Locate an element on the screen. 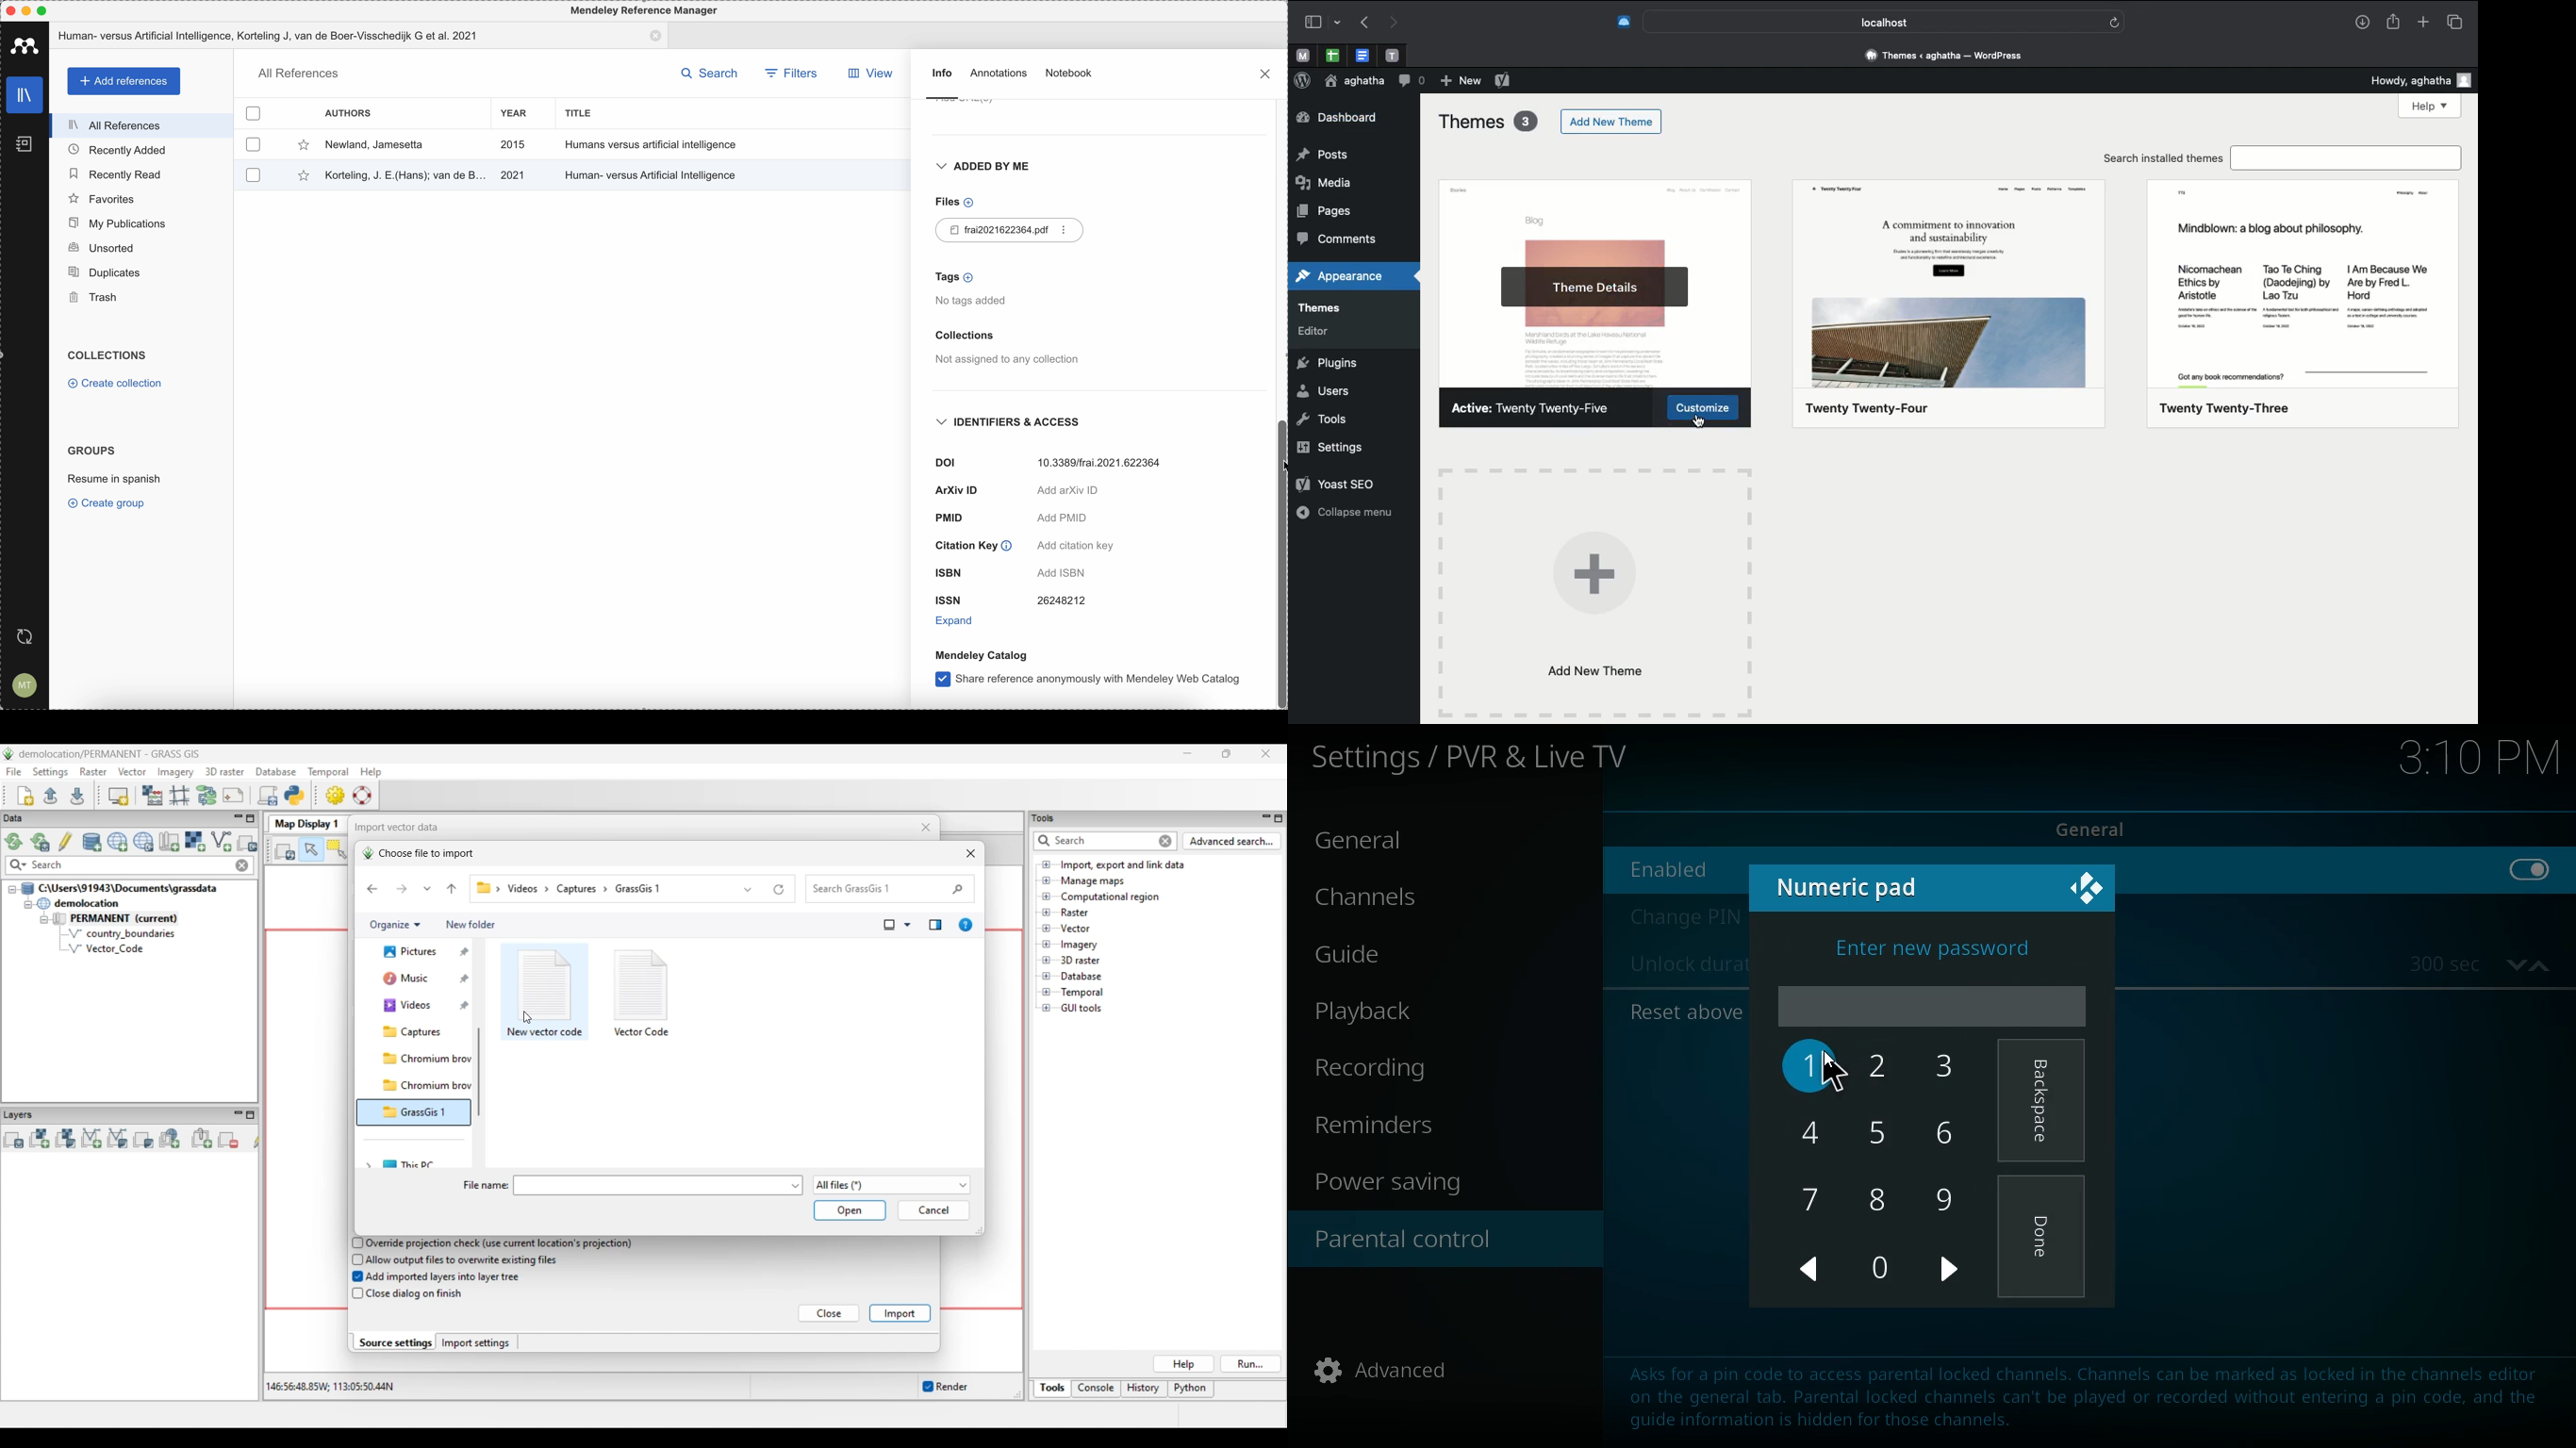 The image size is (2576, 1456). Logo is located at coordinates (1300, 81).